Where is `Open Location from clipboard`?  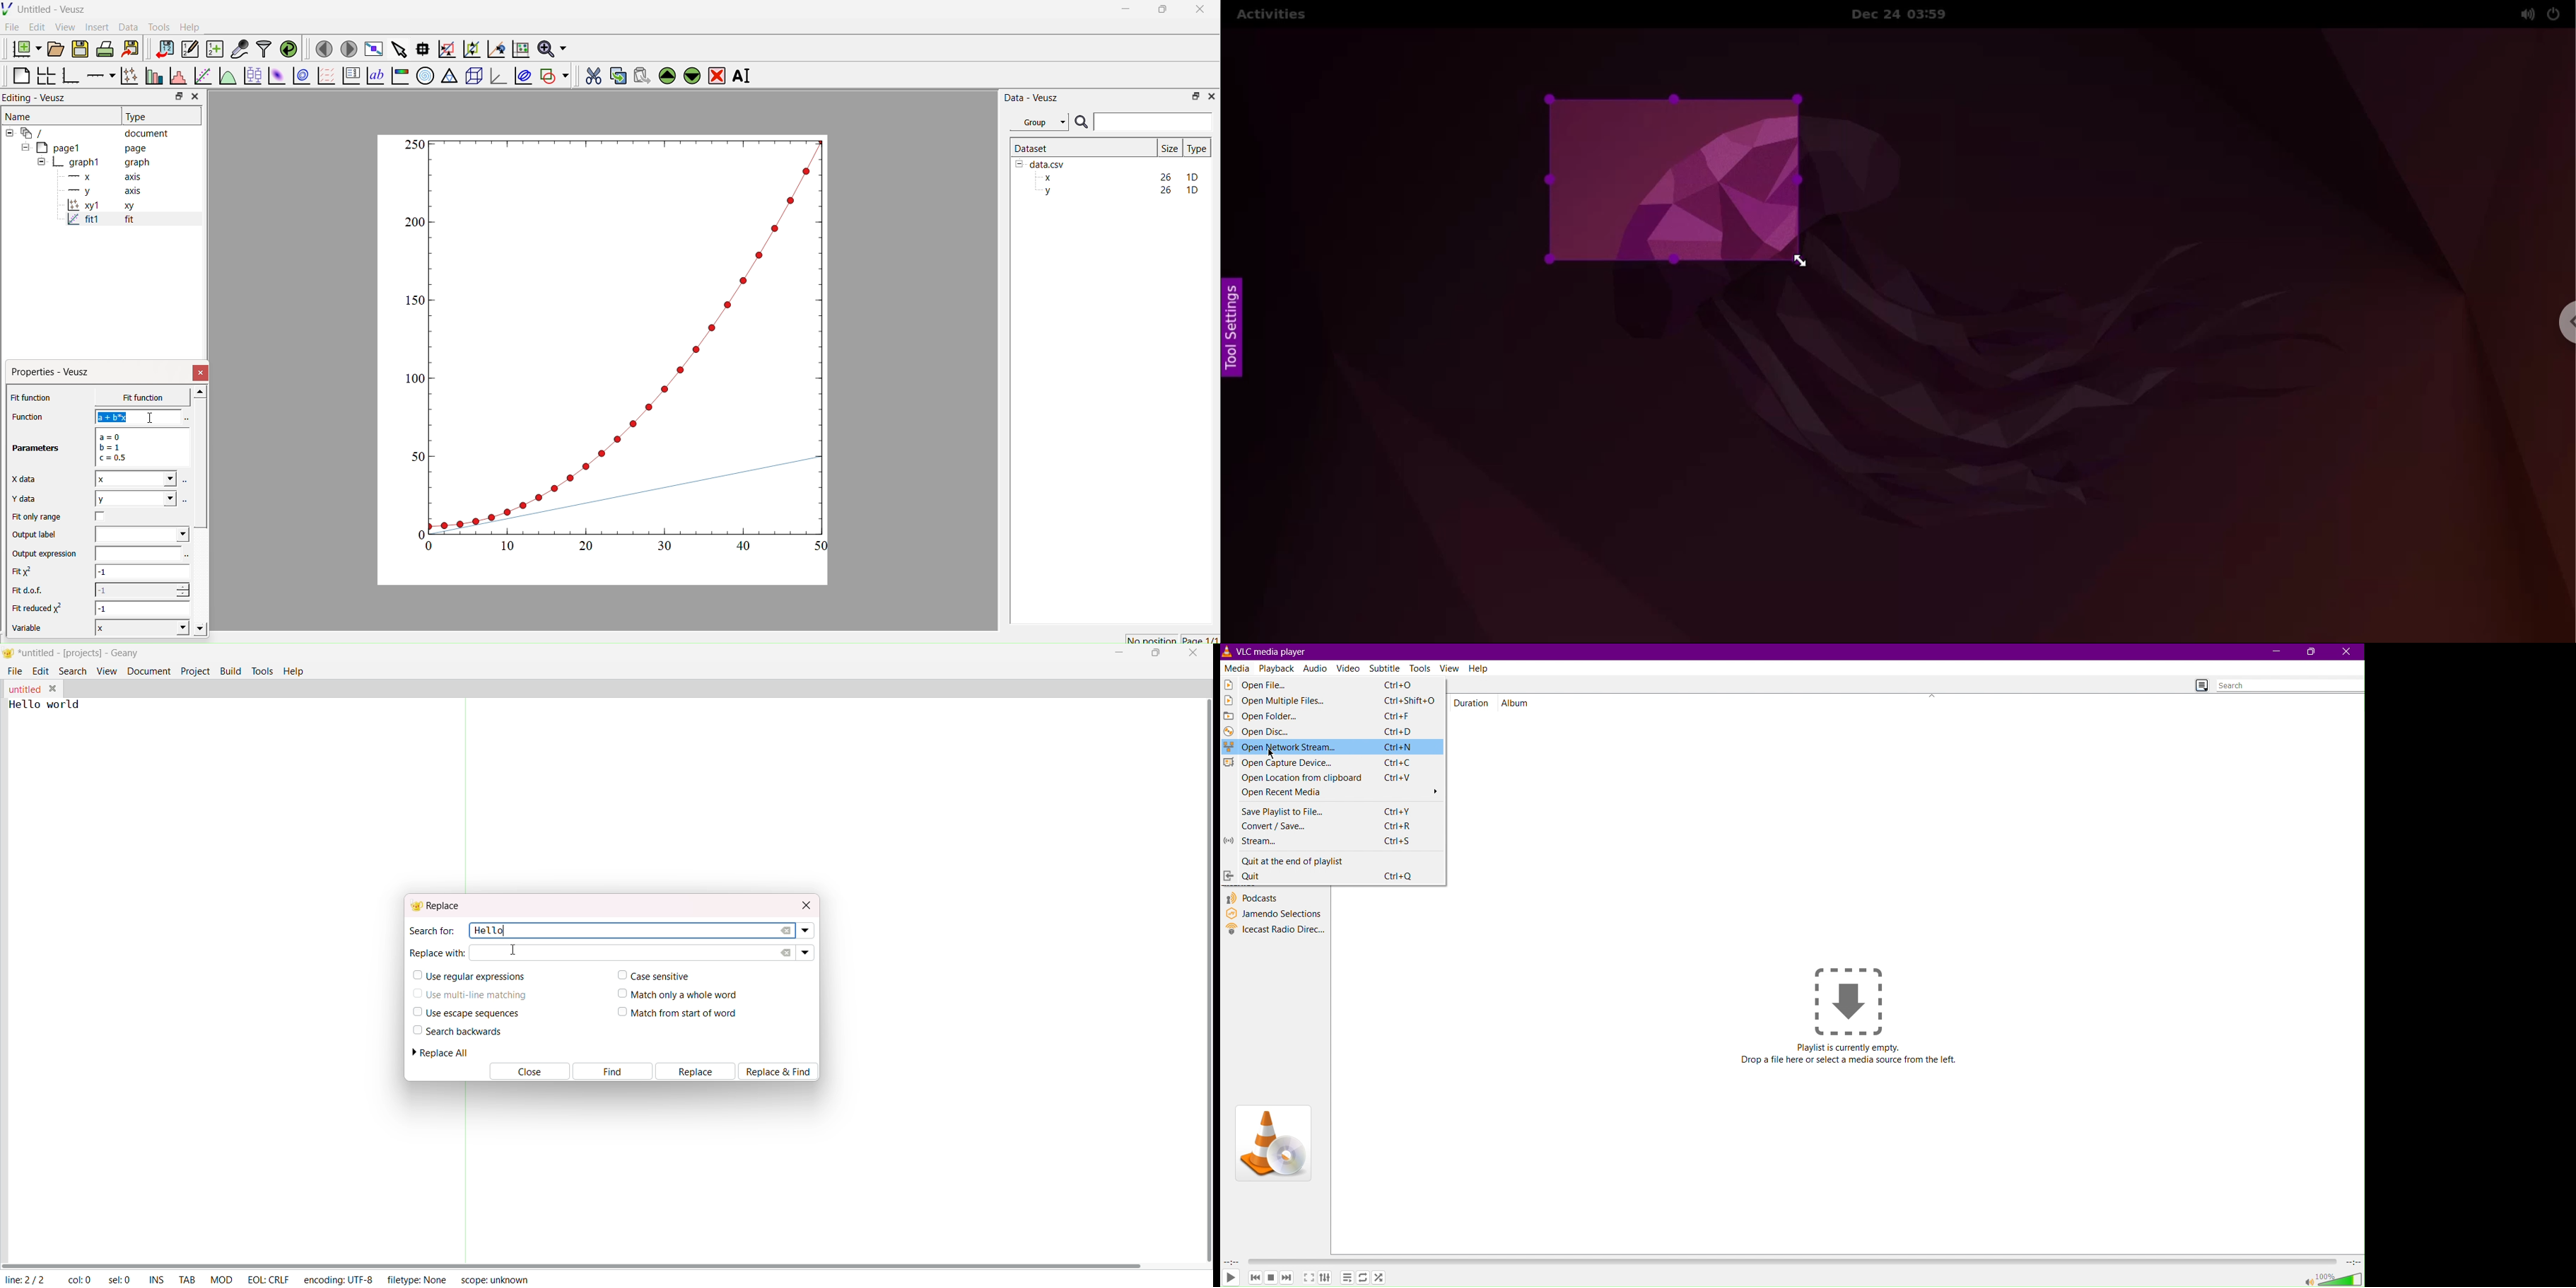
Open Location from clipboard is located at coordinates (1294, 779).